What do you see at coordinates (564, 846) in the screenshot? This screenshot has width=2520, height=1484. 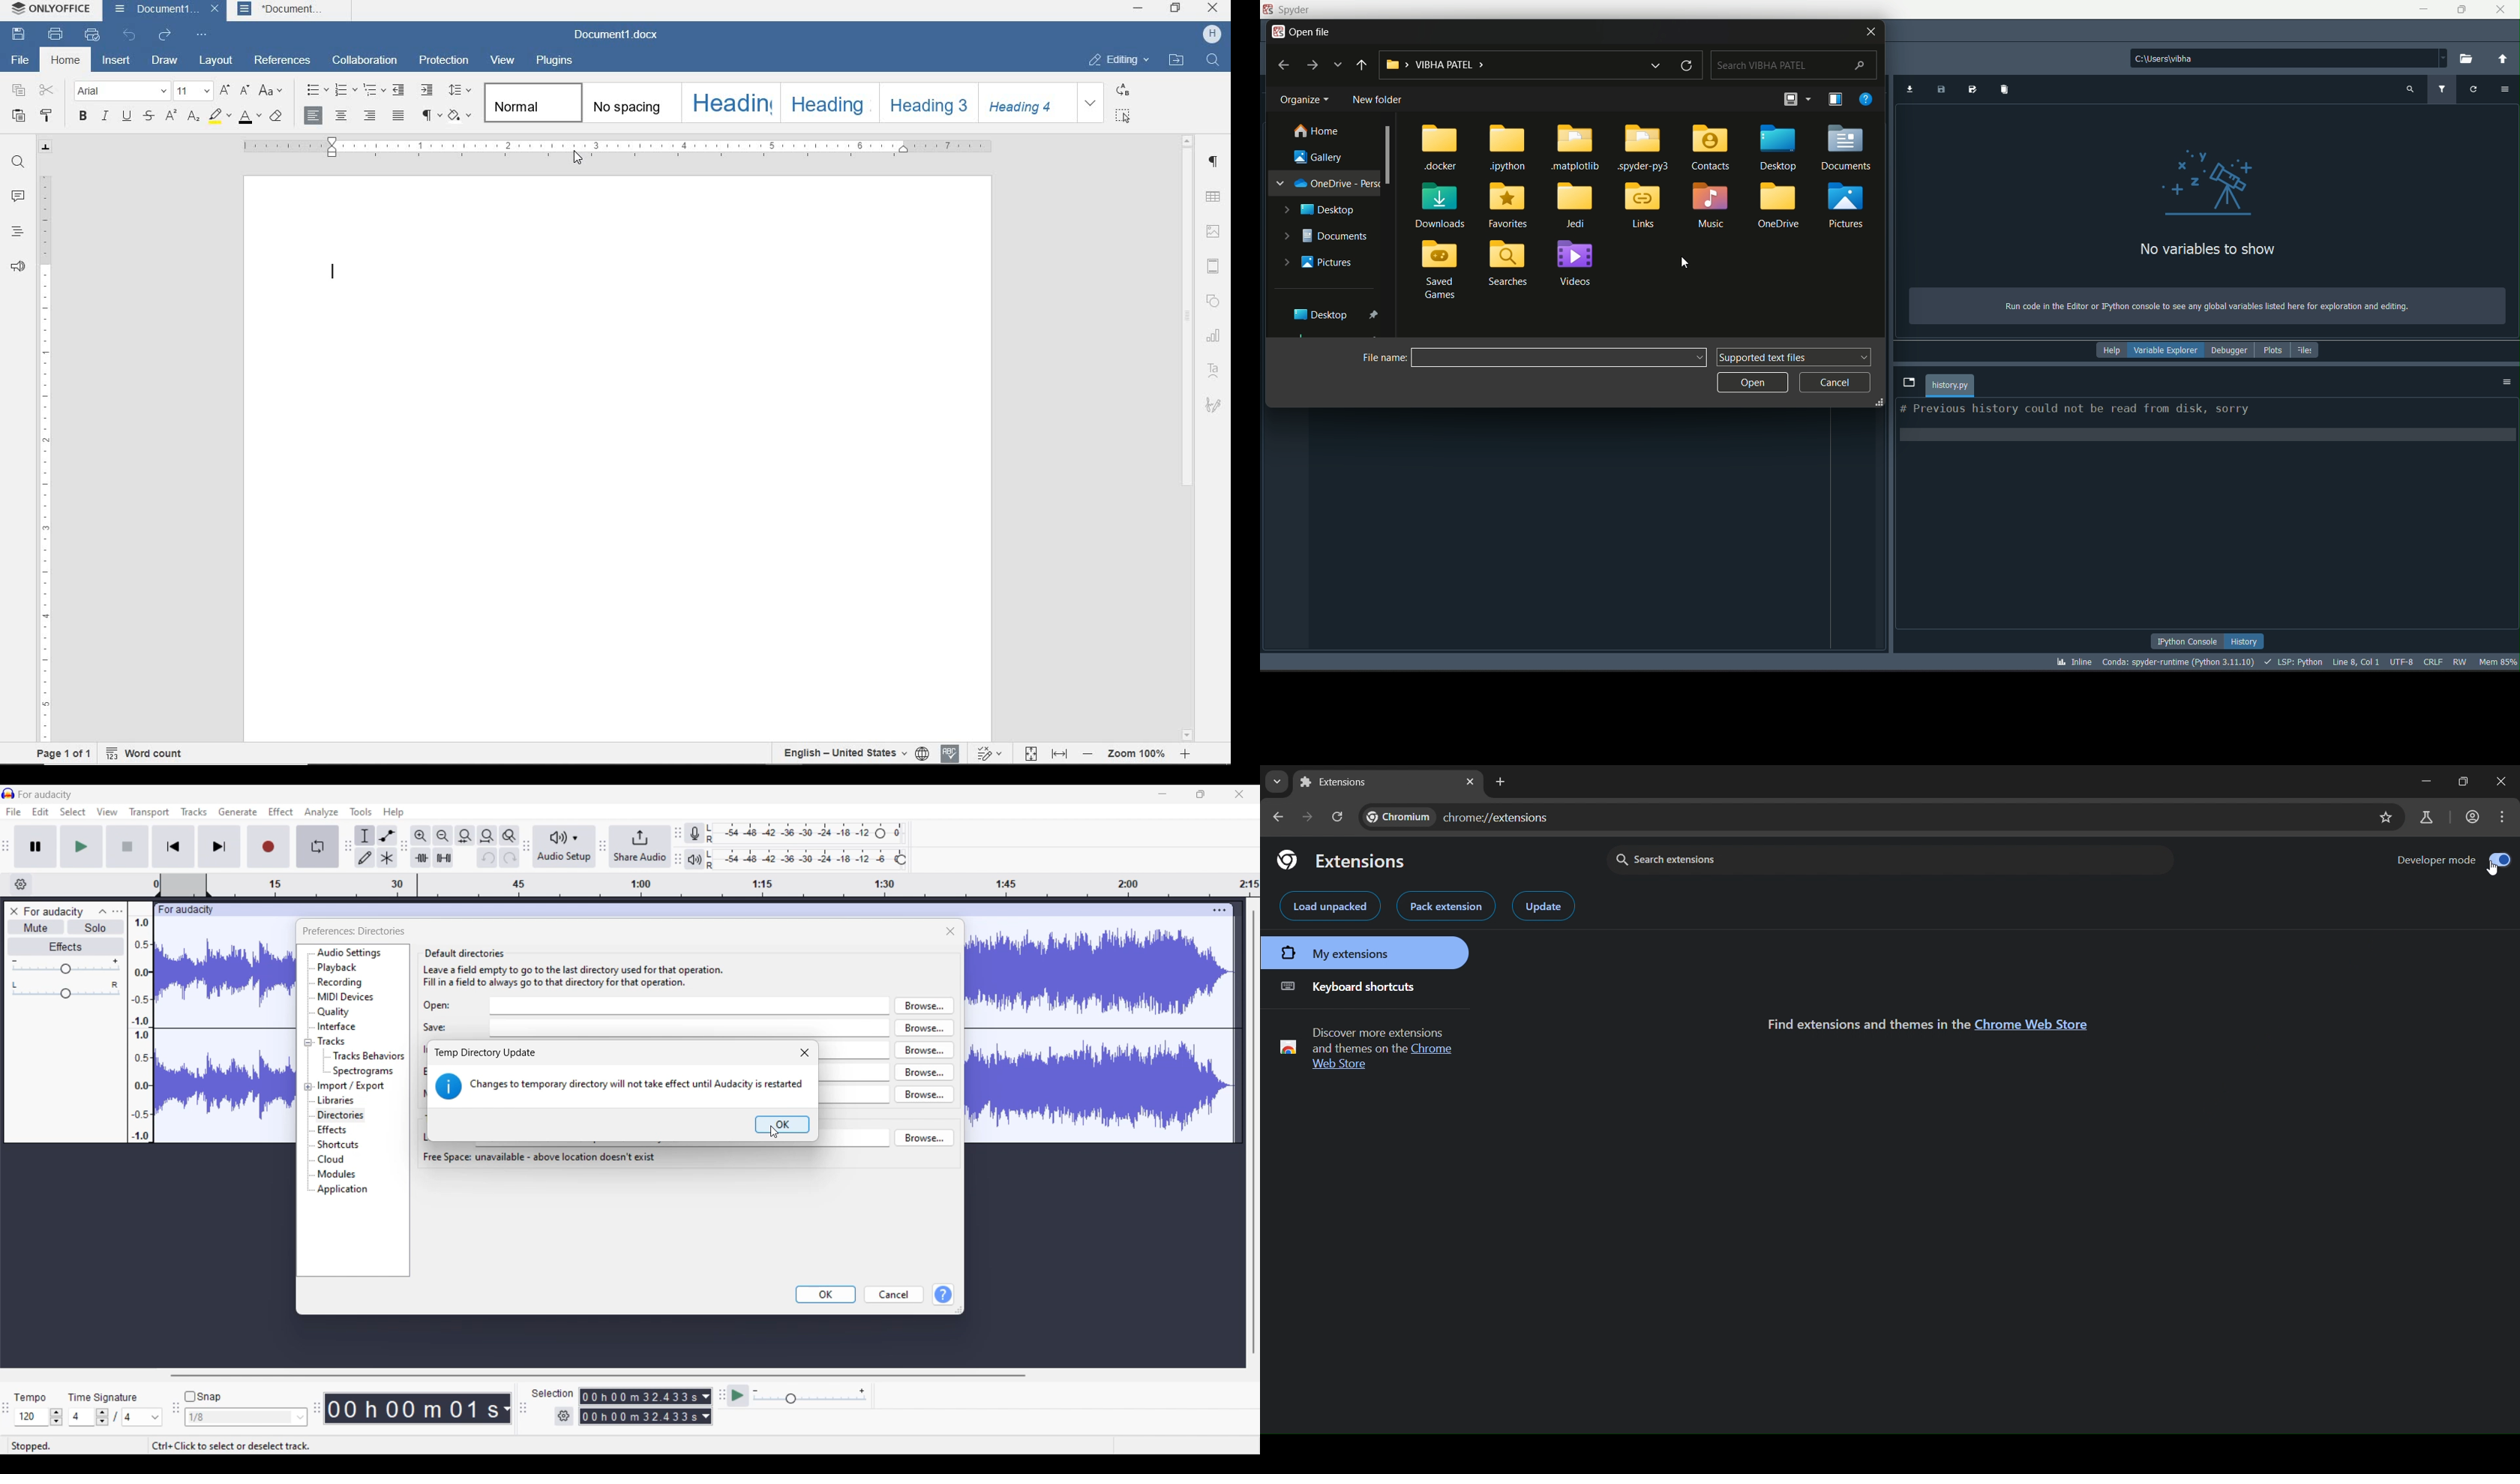 I see `Audio setup` at bounding box center [564, 846].